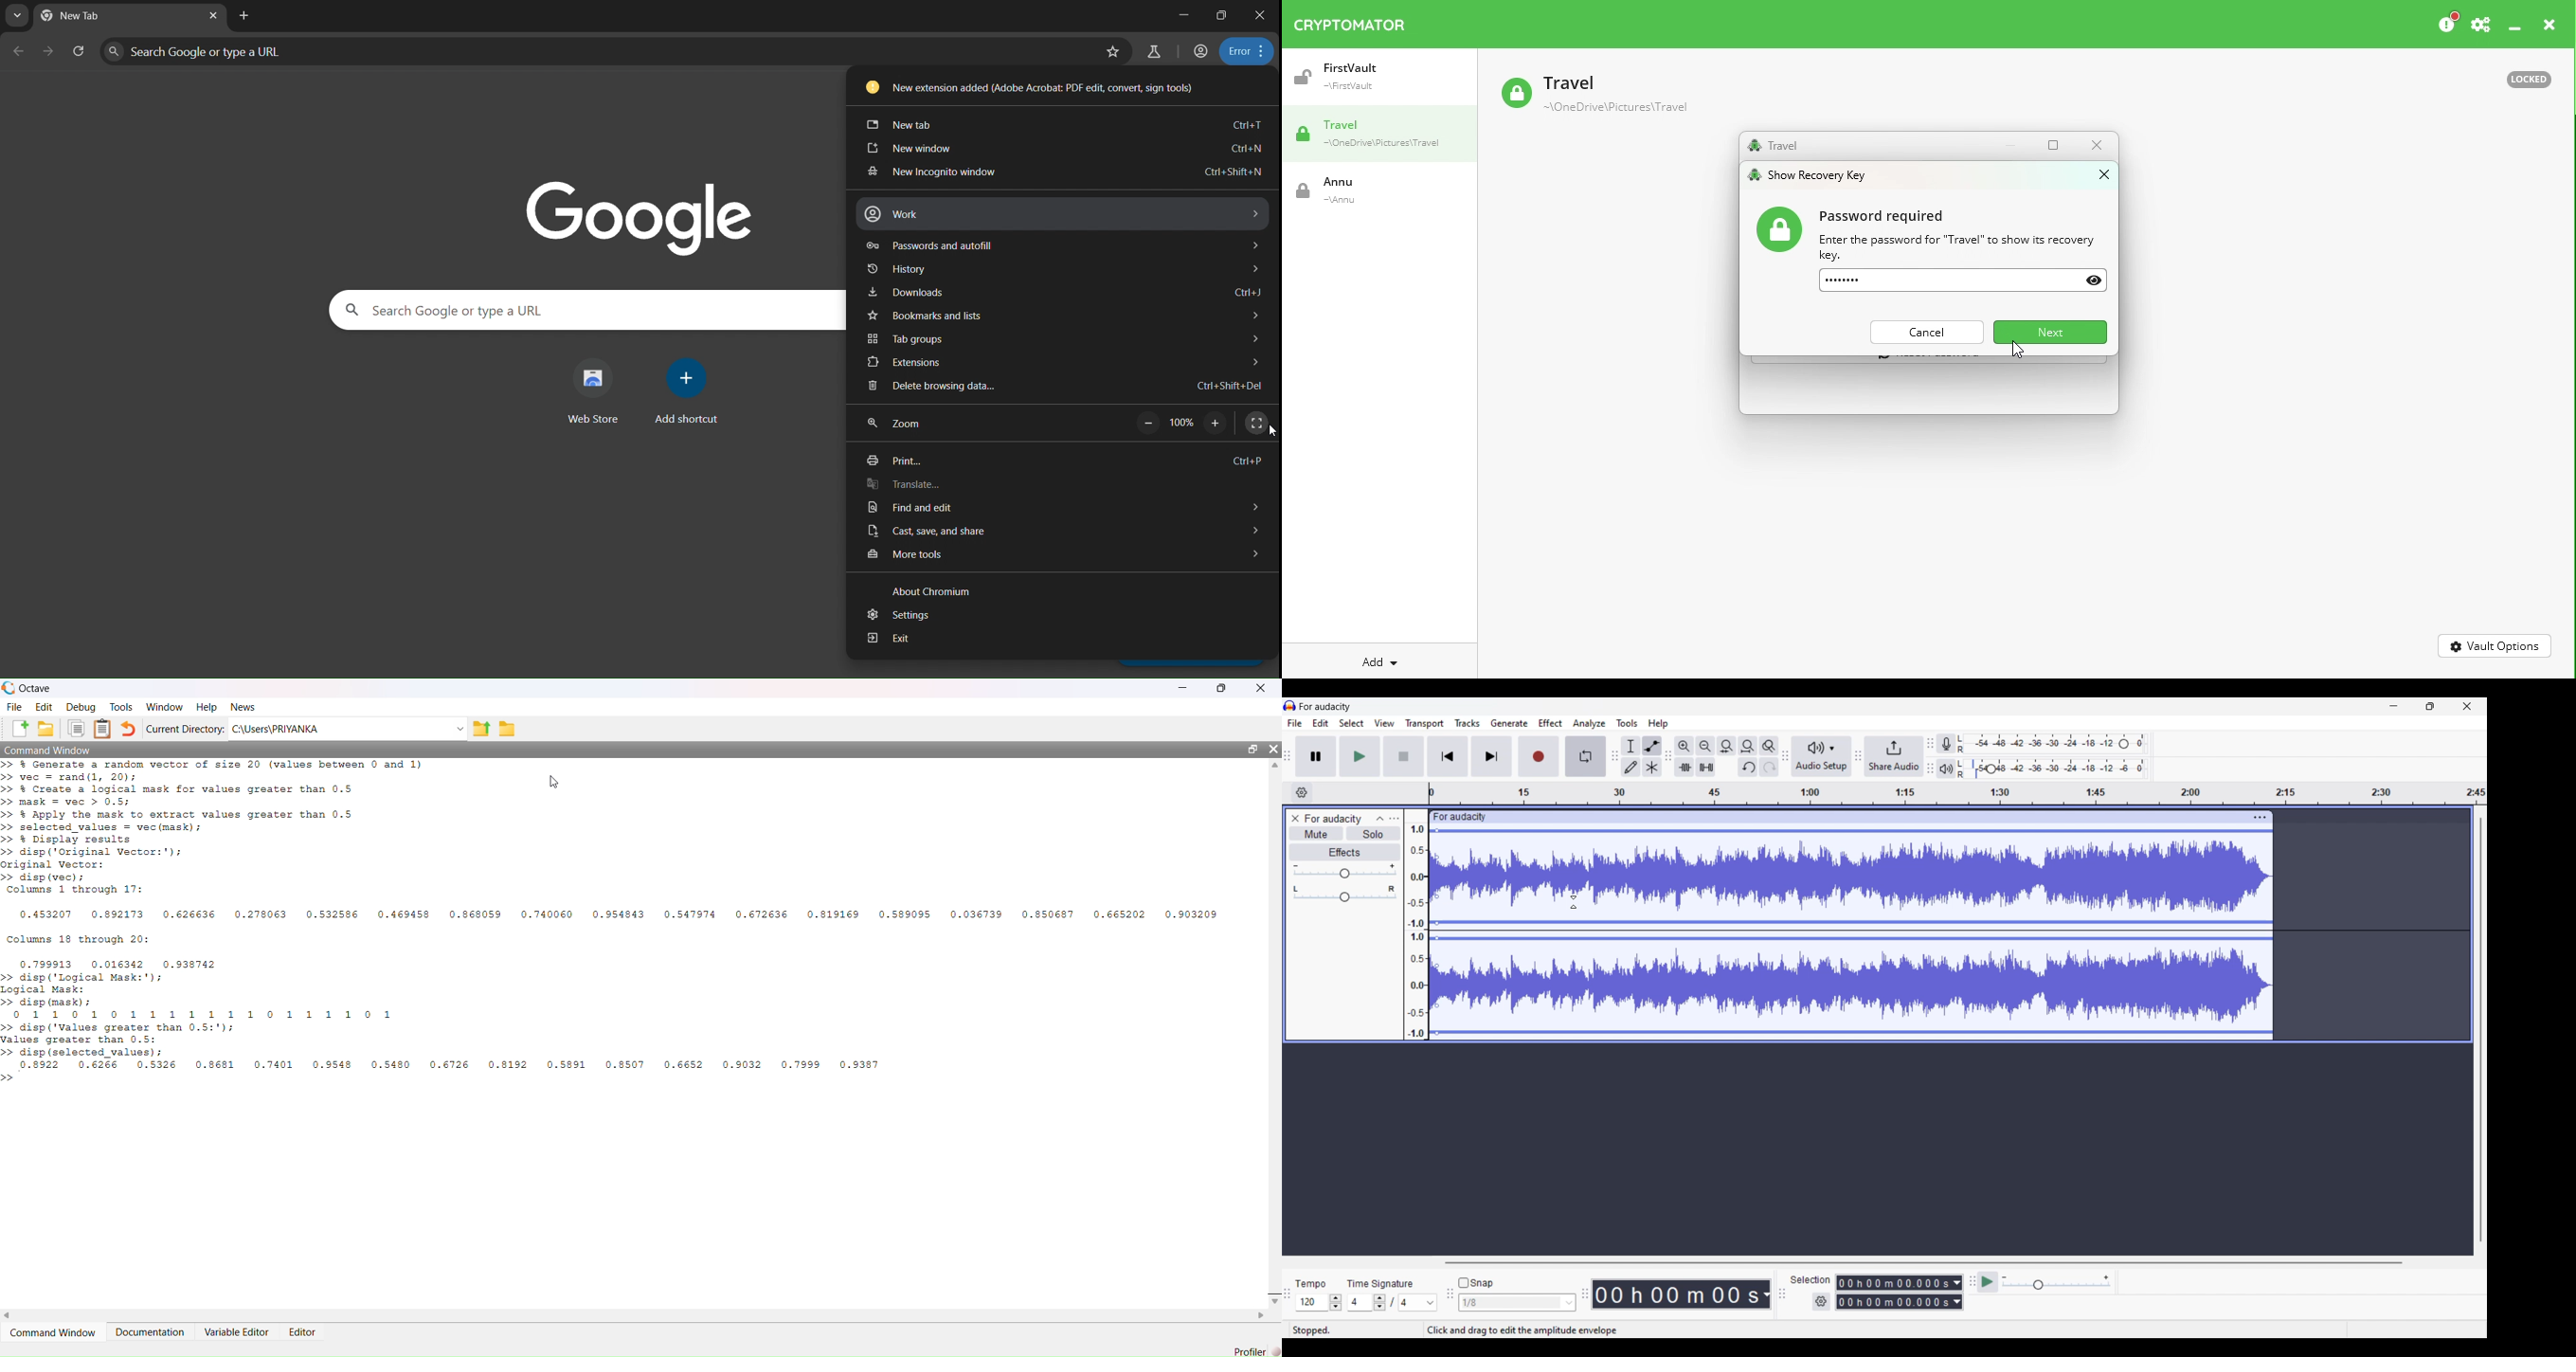 The image size is (2576, 1372). I want to click on logo, so click(1290, 706).